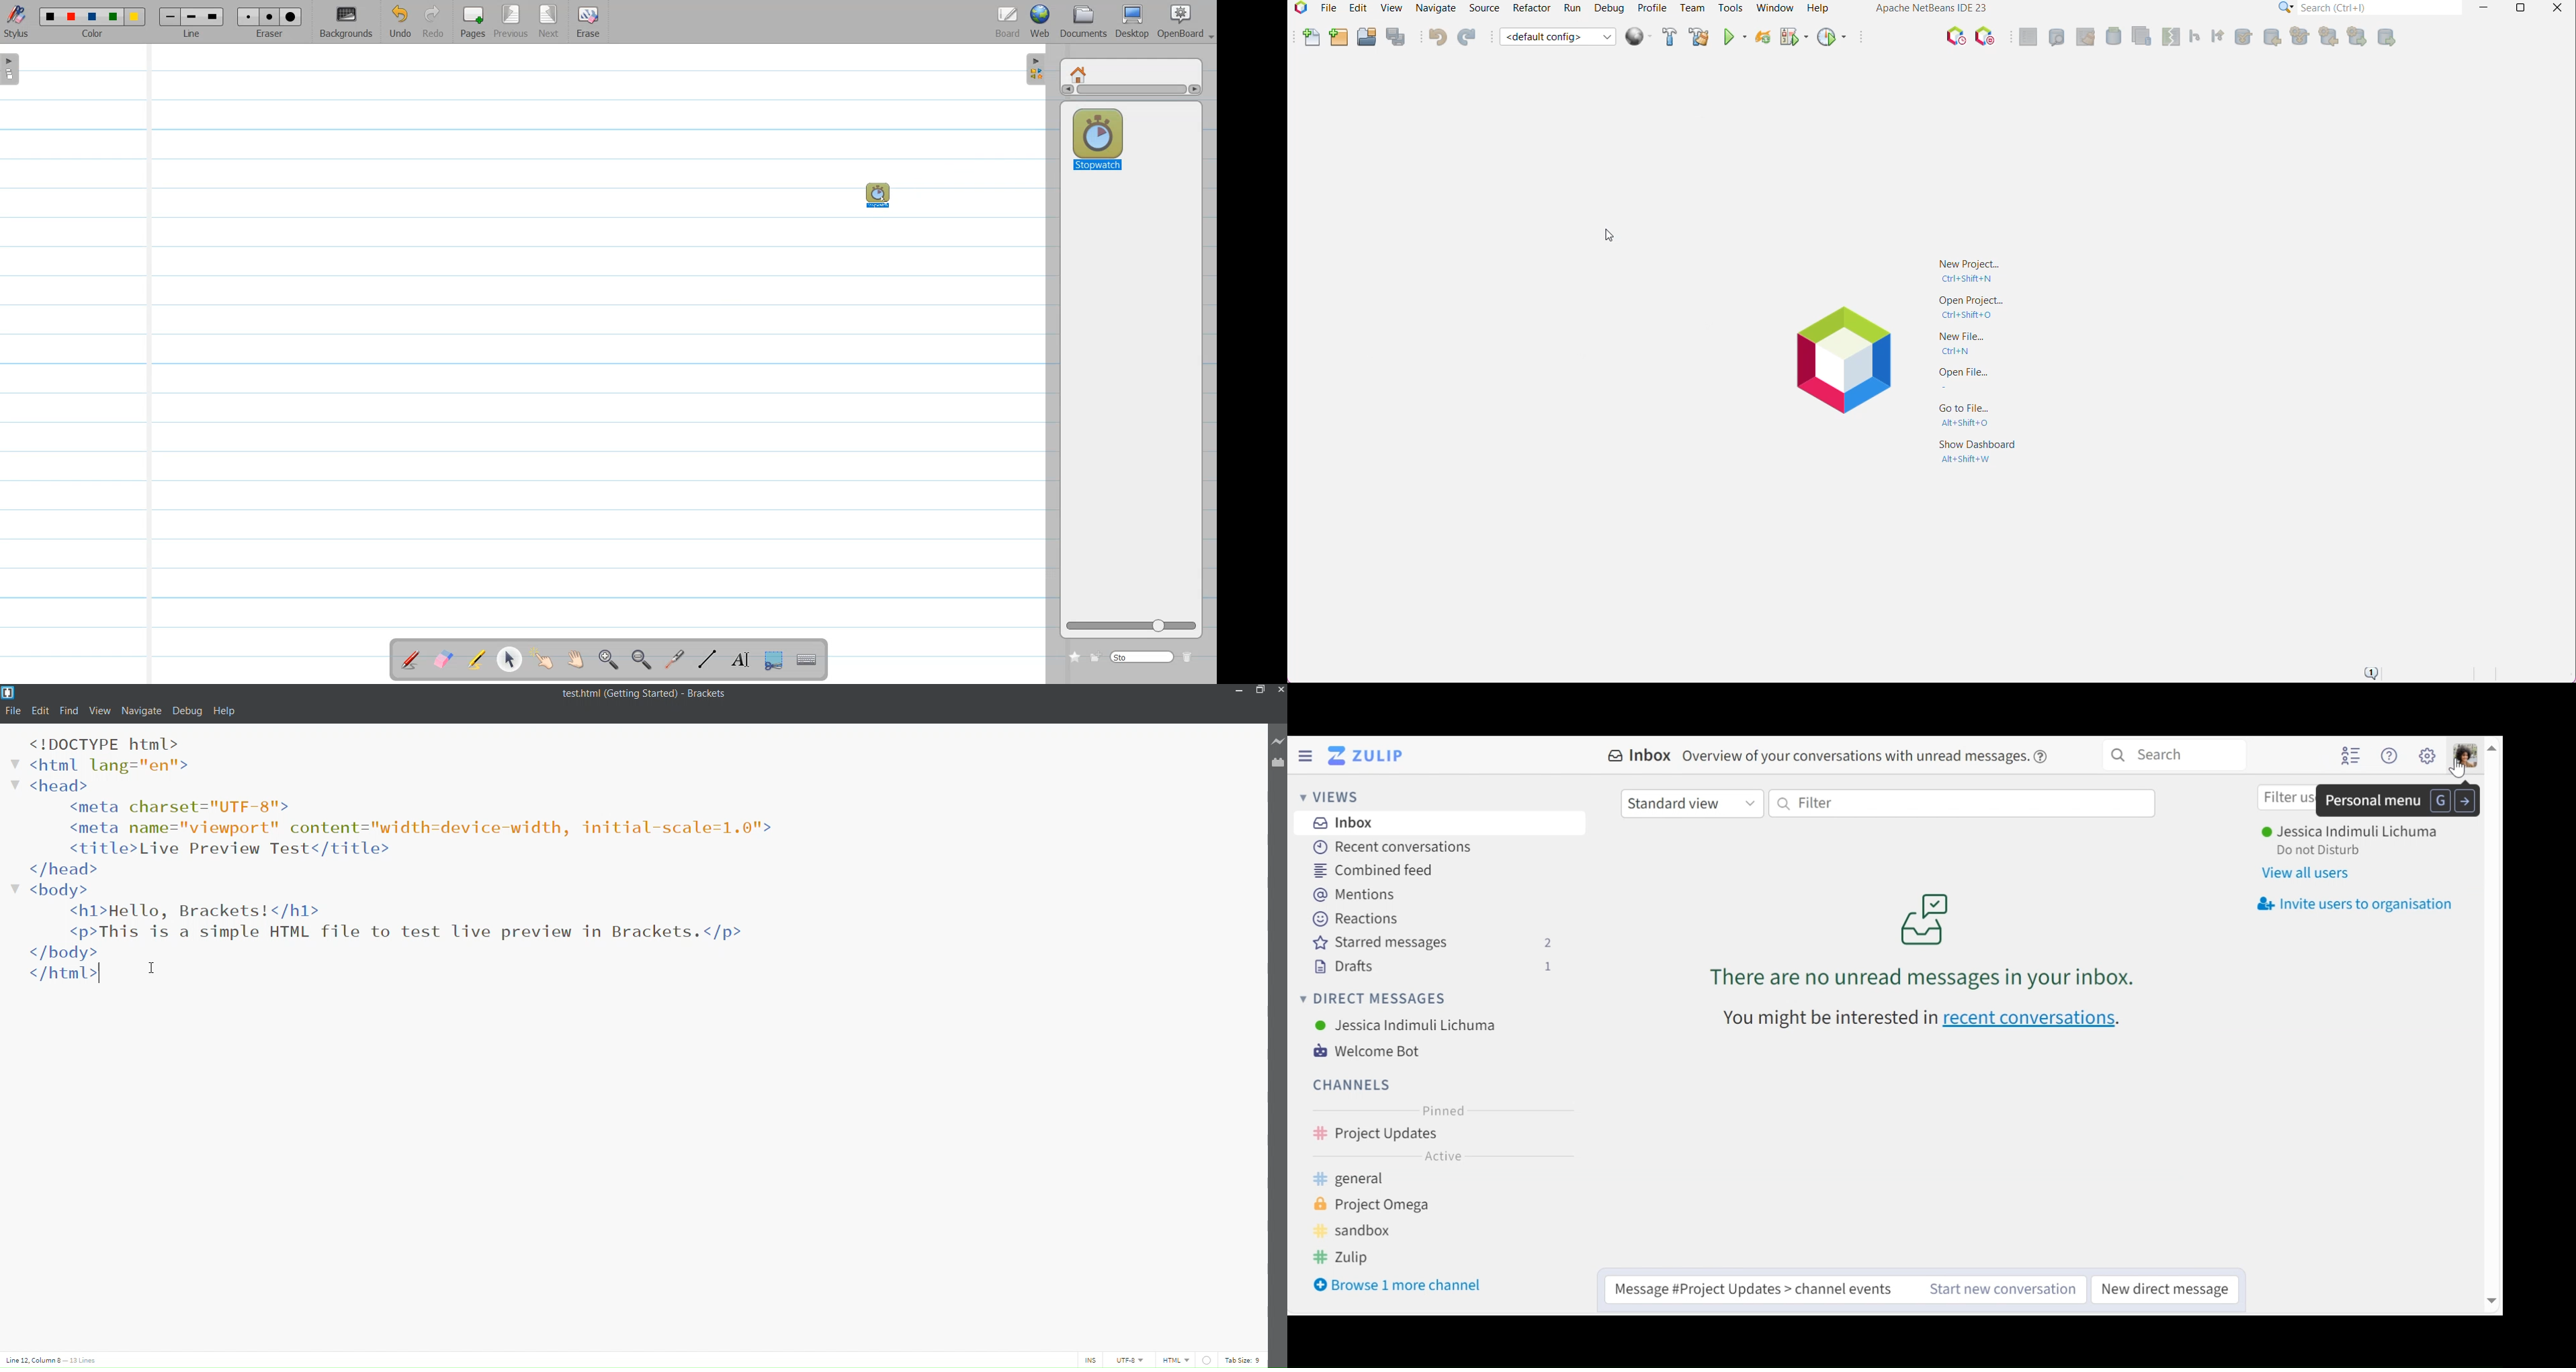  Describe the element at coordinates (1382, 1206) in the screenshot. I see `Project Omega` at that location.